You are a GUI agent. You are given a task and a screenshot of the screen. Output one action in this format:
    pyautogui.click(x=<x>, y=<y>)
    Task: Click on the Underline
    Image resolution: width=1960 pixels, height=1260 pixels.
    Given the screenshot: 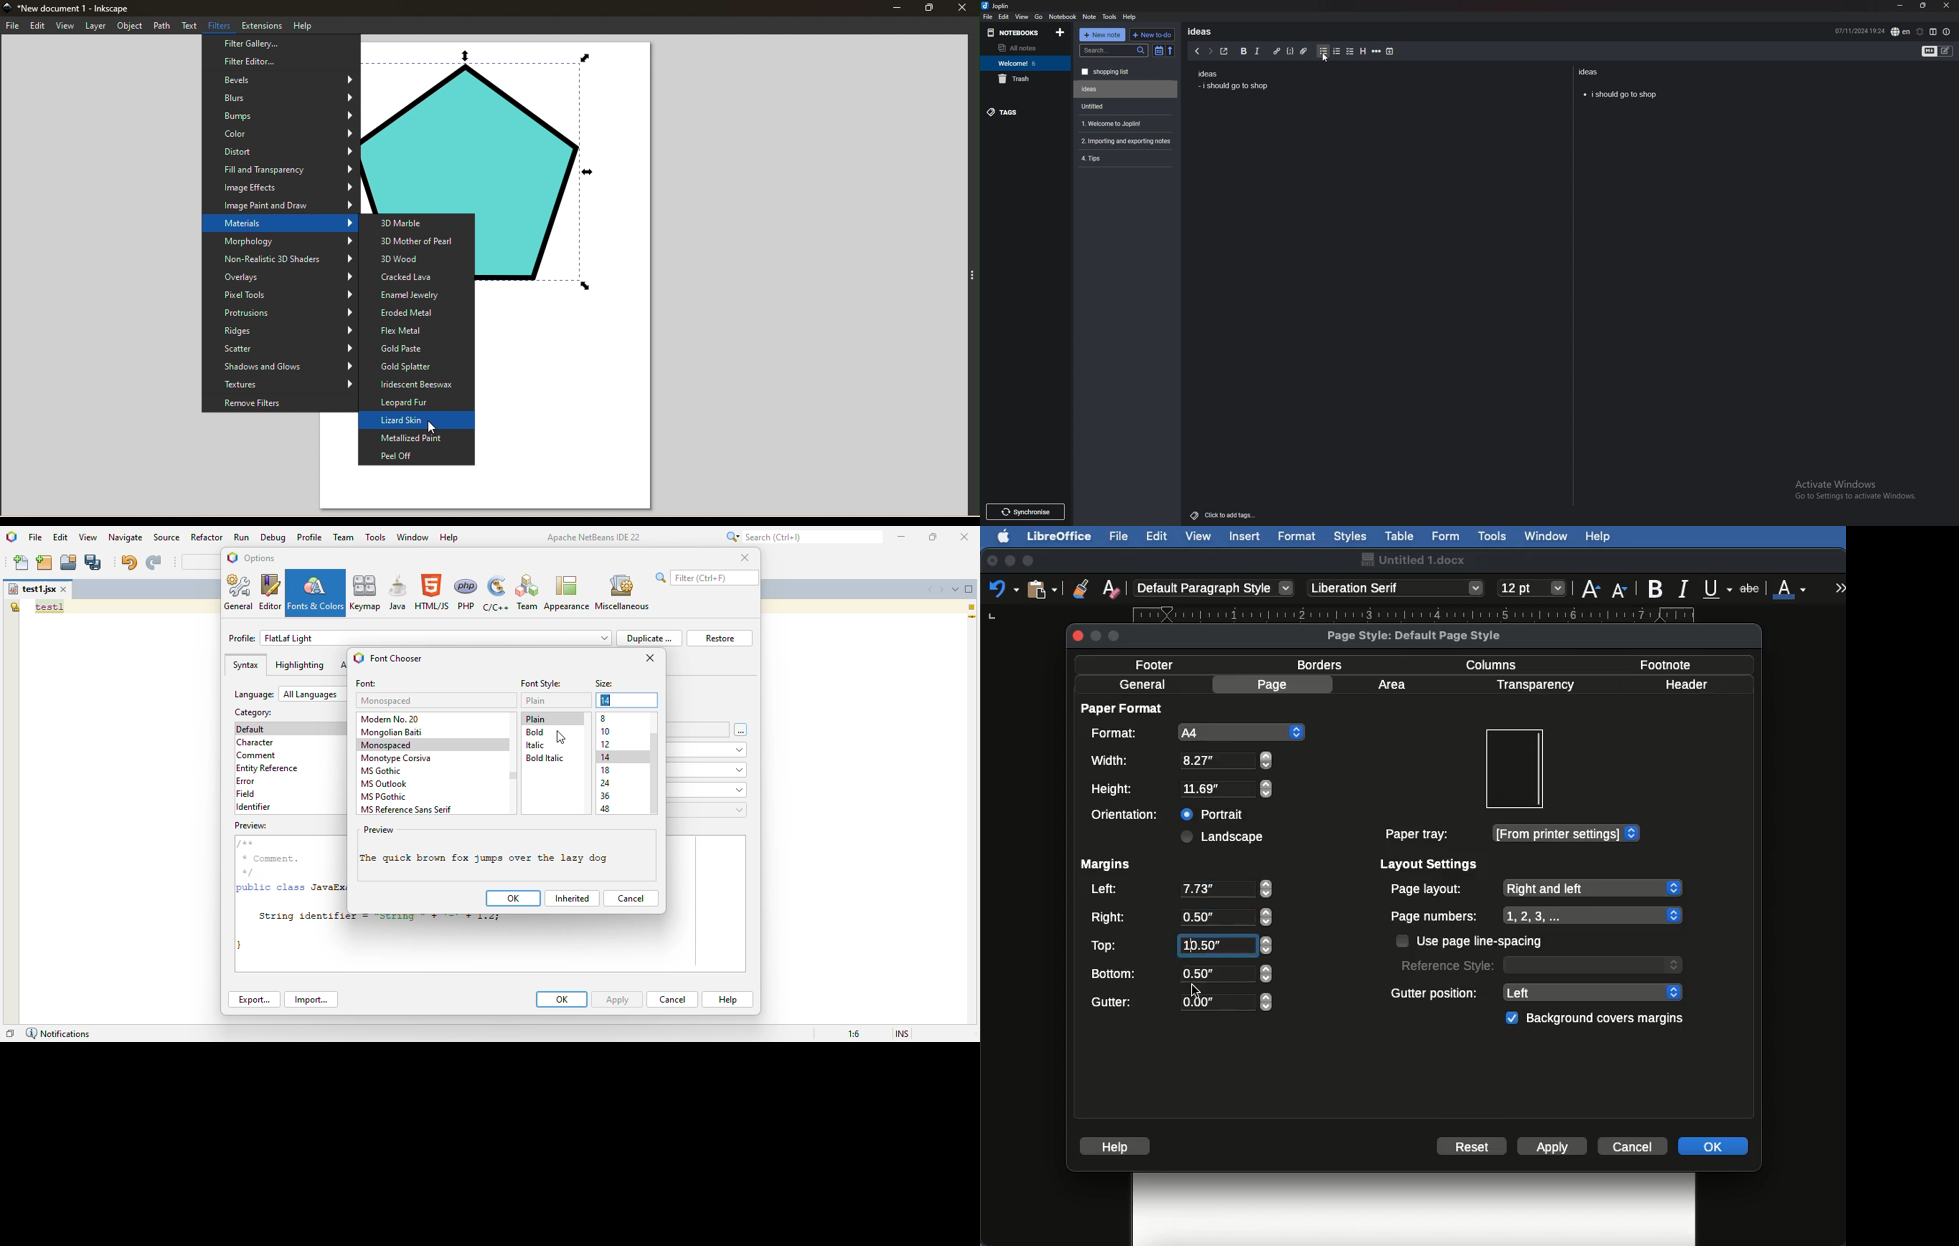 What is the action you would take?
    pyautogui.click(x=1719, y=590)
    